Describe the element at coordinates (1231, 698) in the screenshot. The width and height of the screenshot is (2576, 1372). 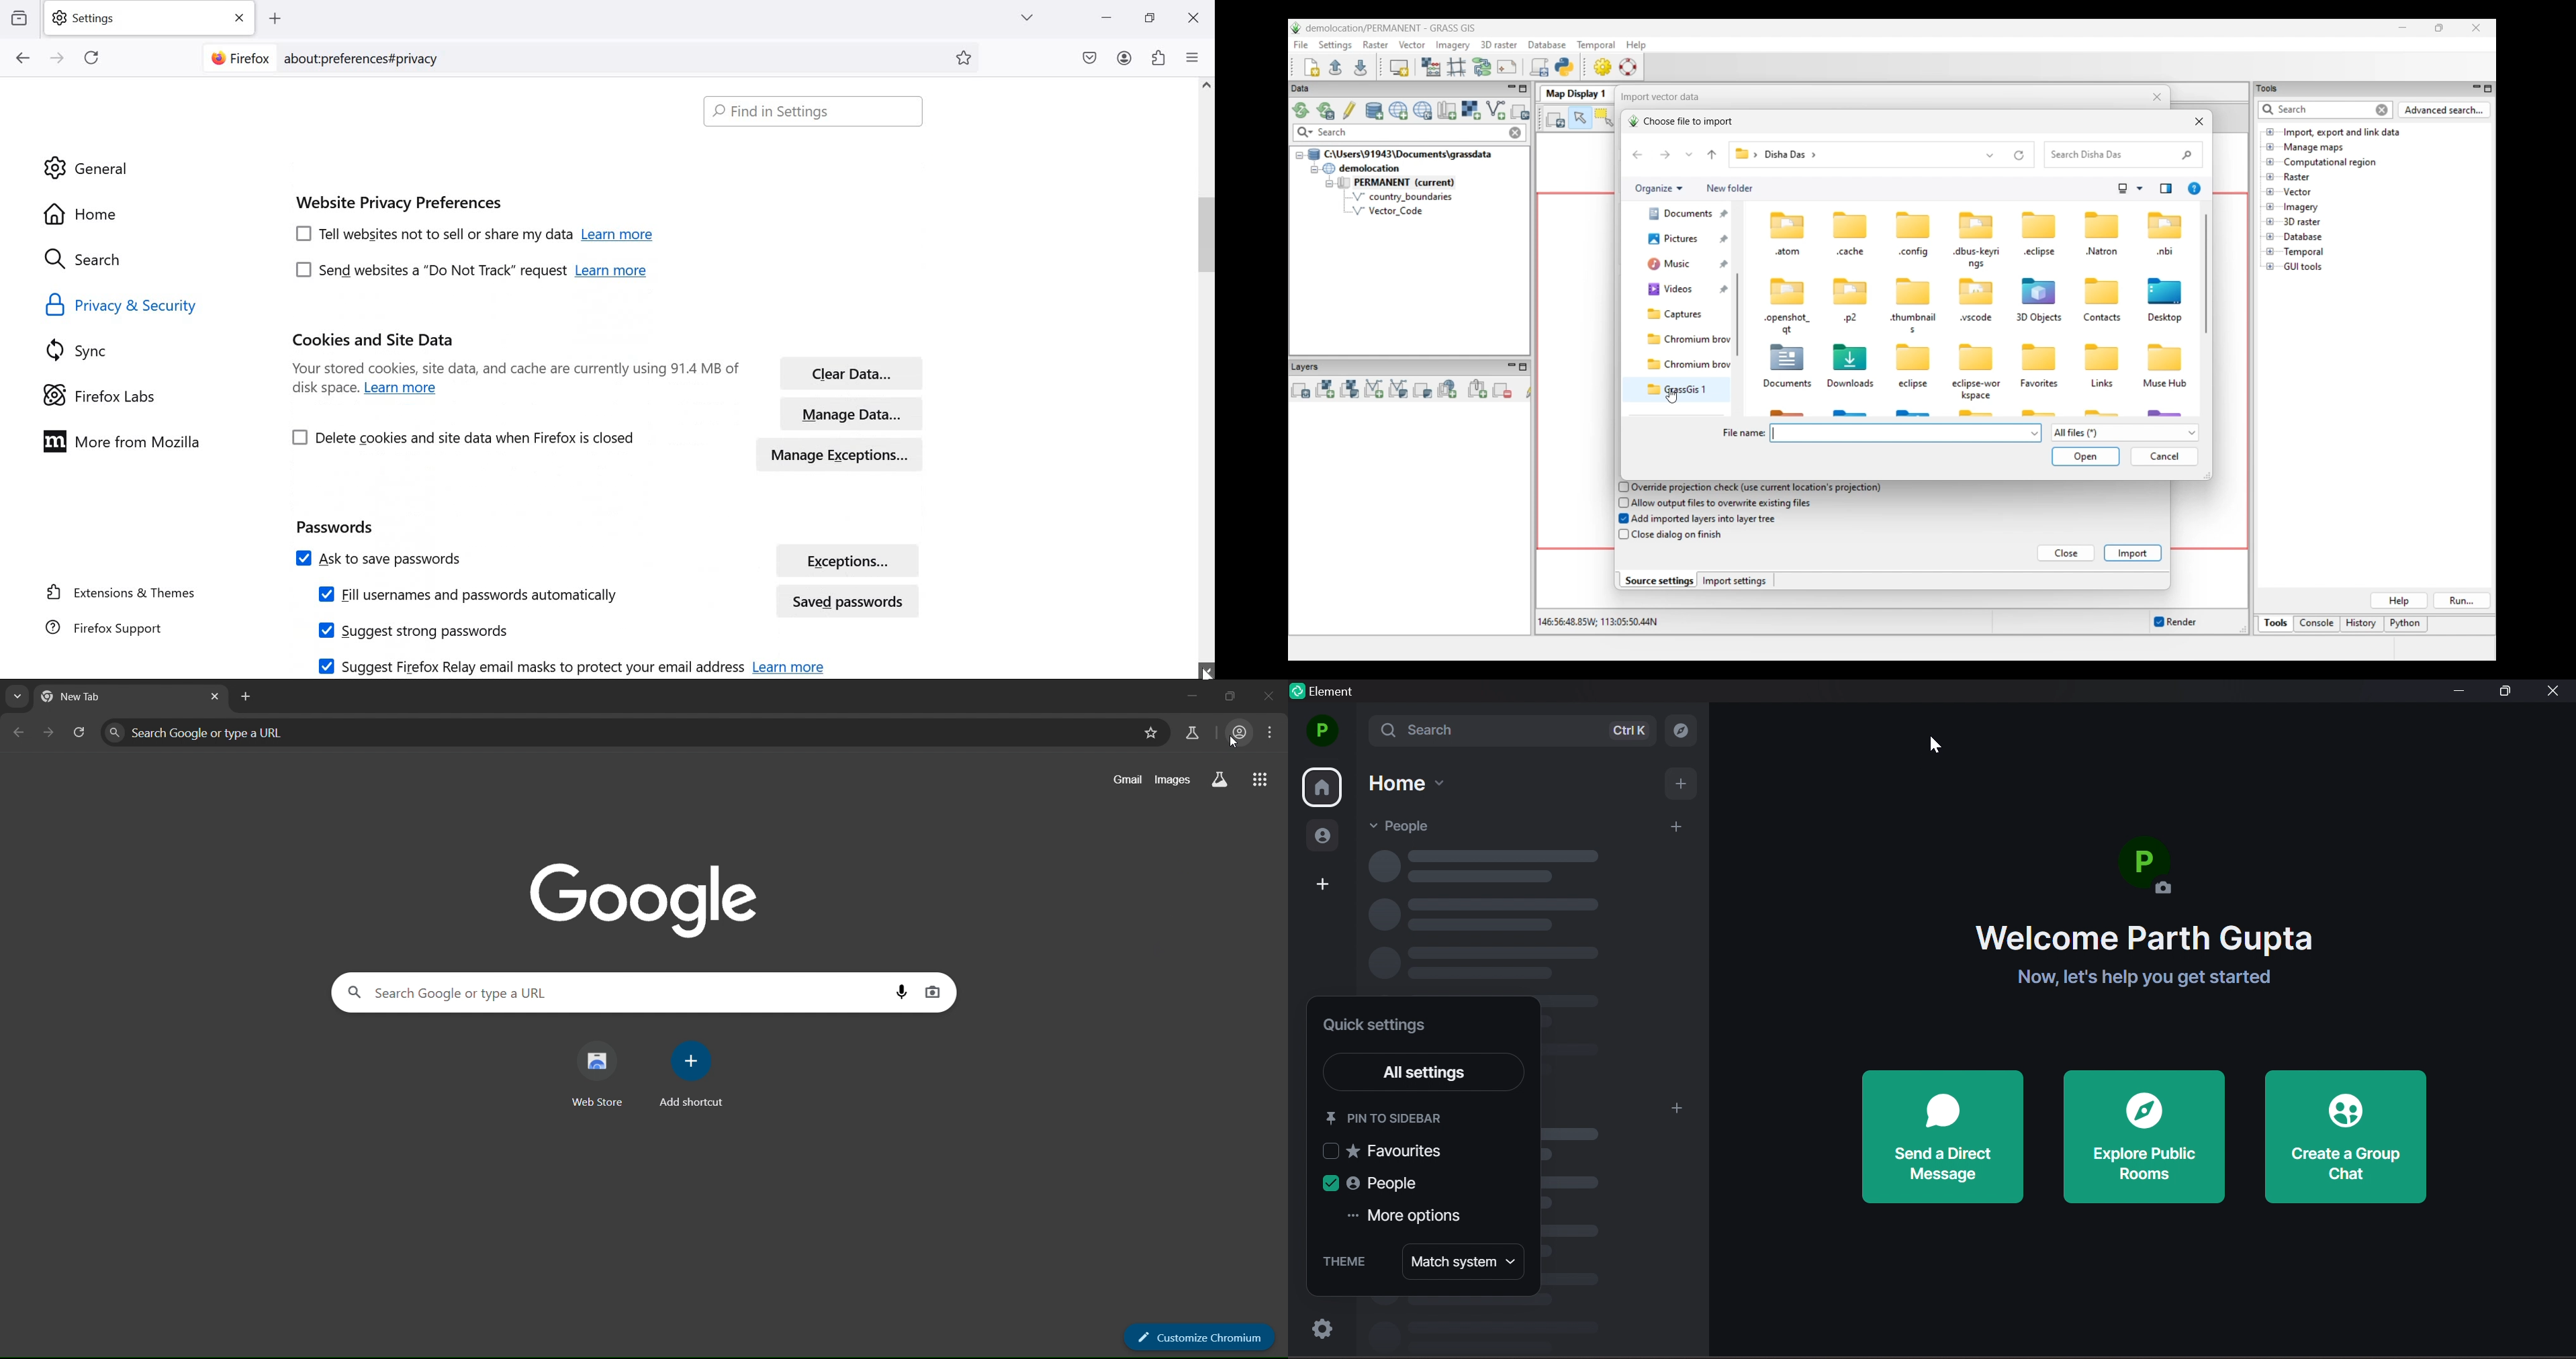
I see `restore down` at that location.